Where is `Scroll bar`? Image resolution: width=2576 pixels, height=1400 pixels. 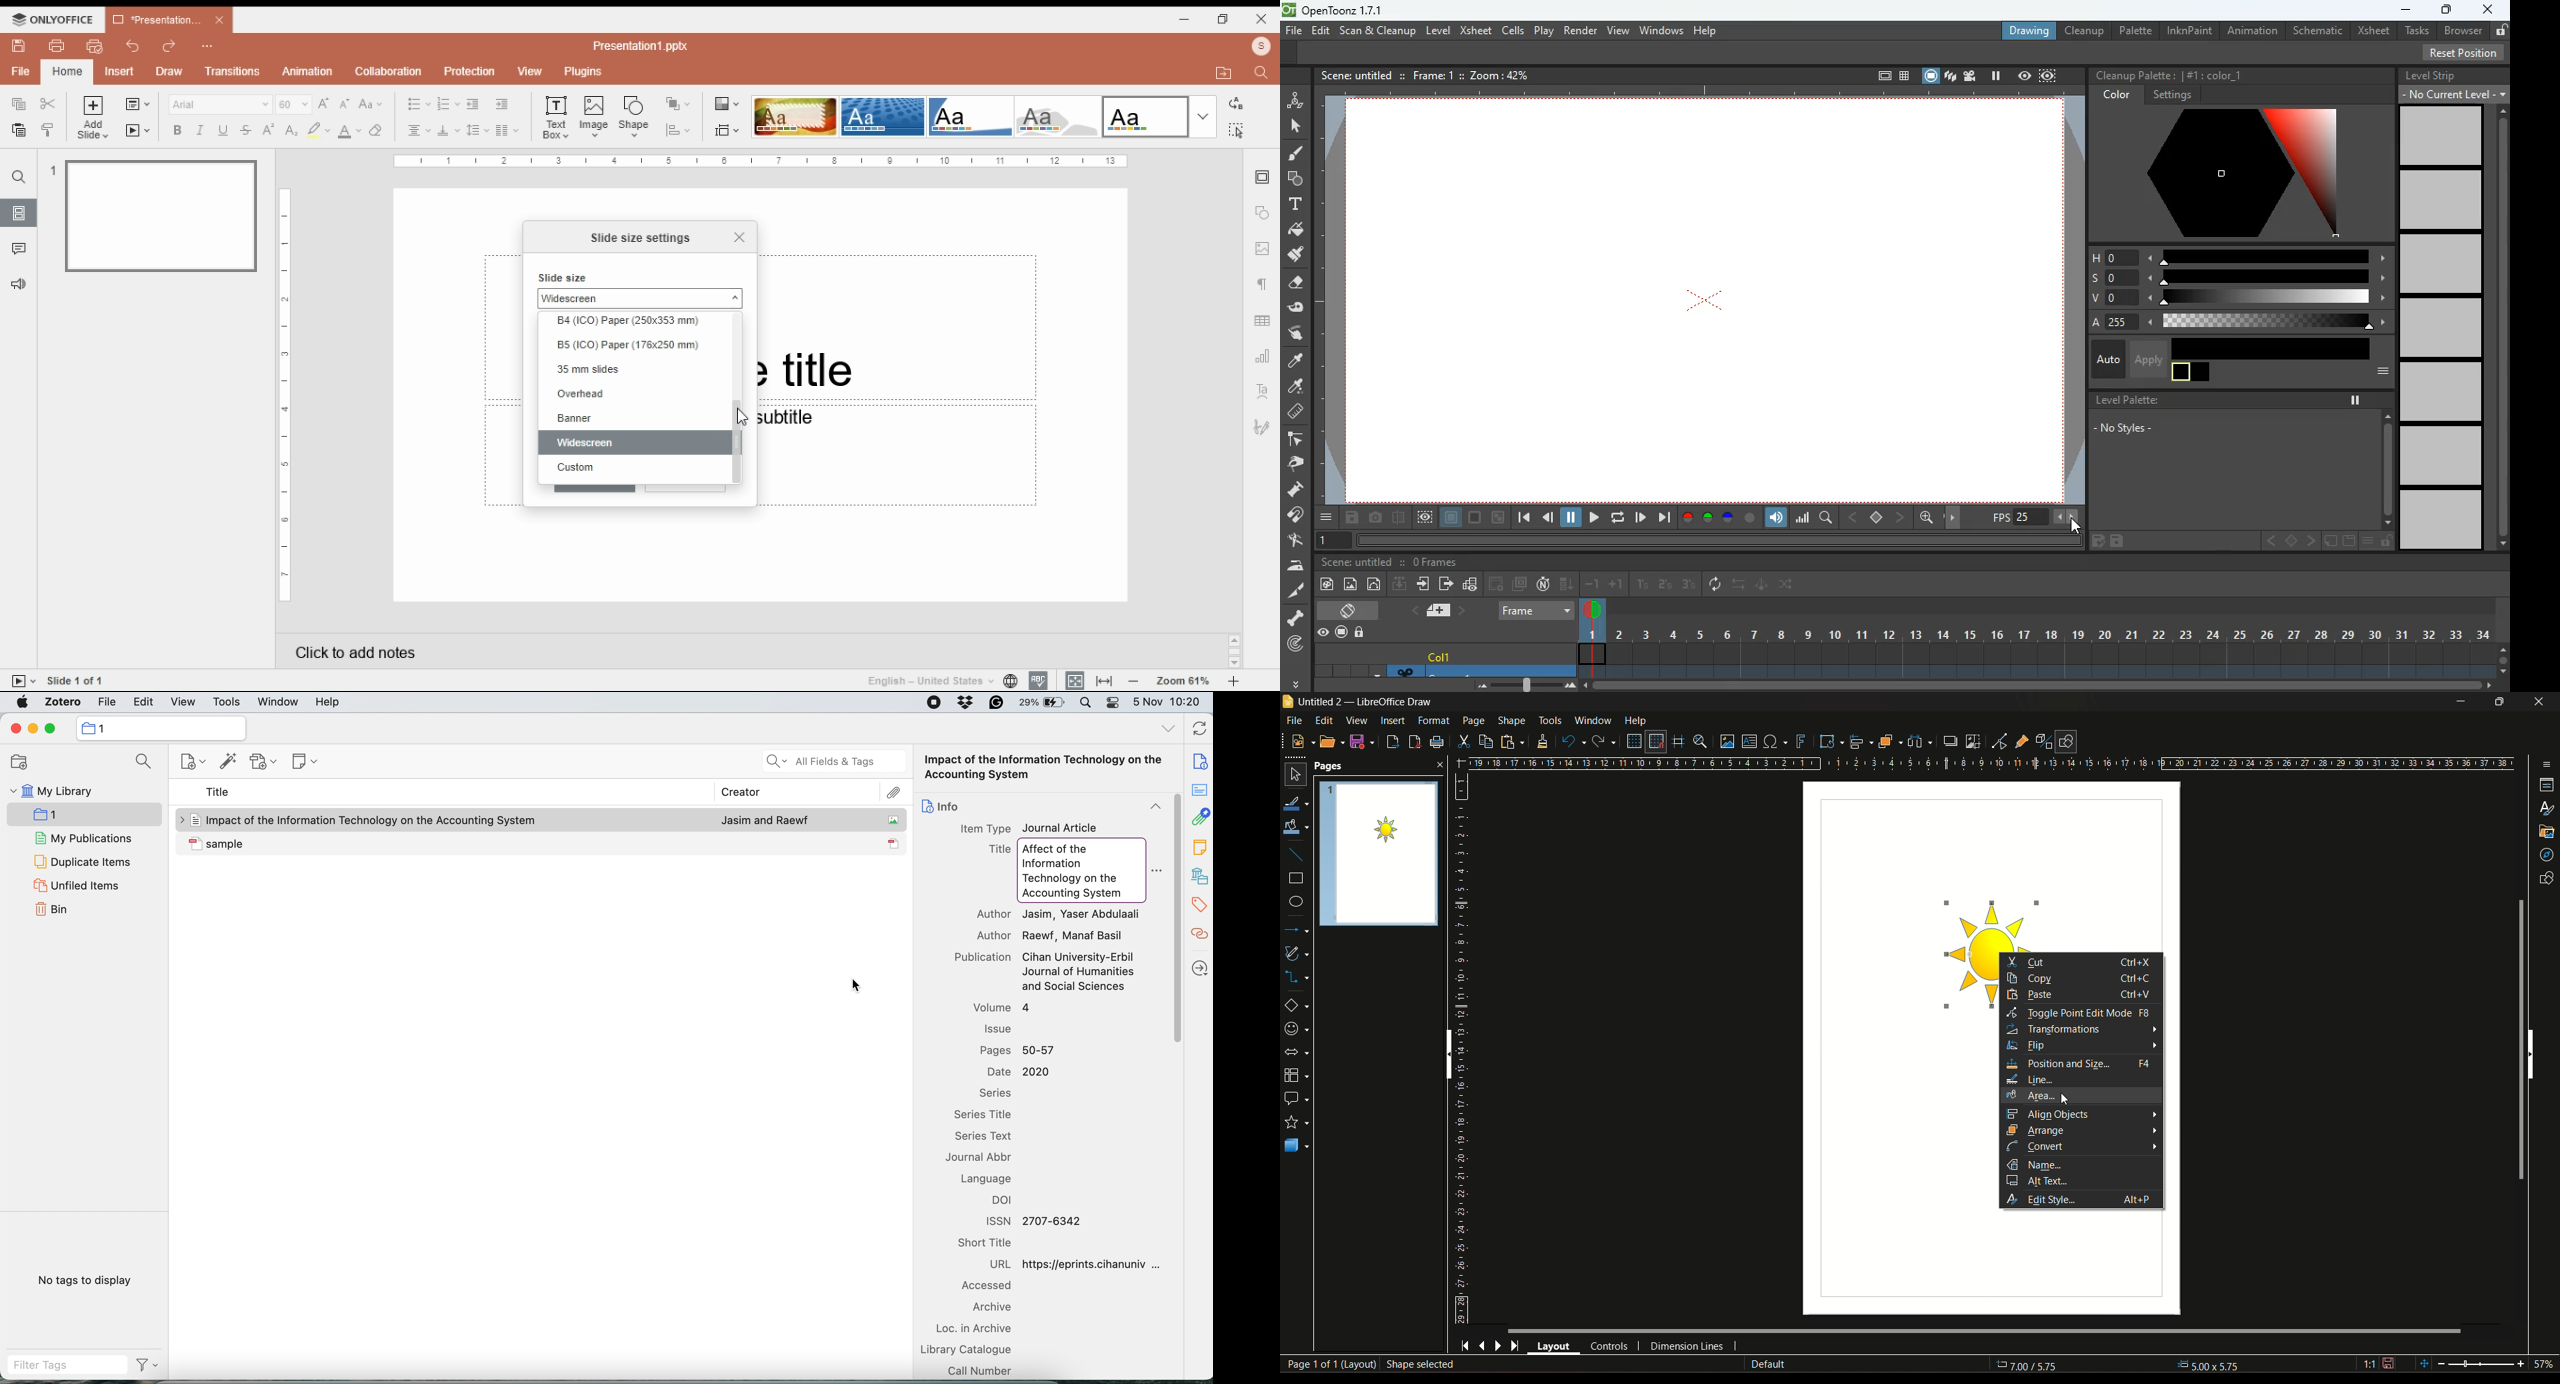
Scroll bar is located at coordinates (1234, 650).